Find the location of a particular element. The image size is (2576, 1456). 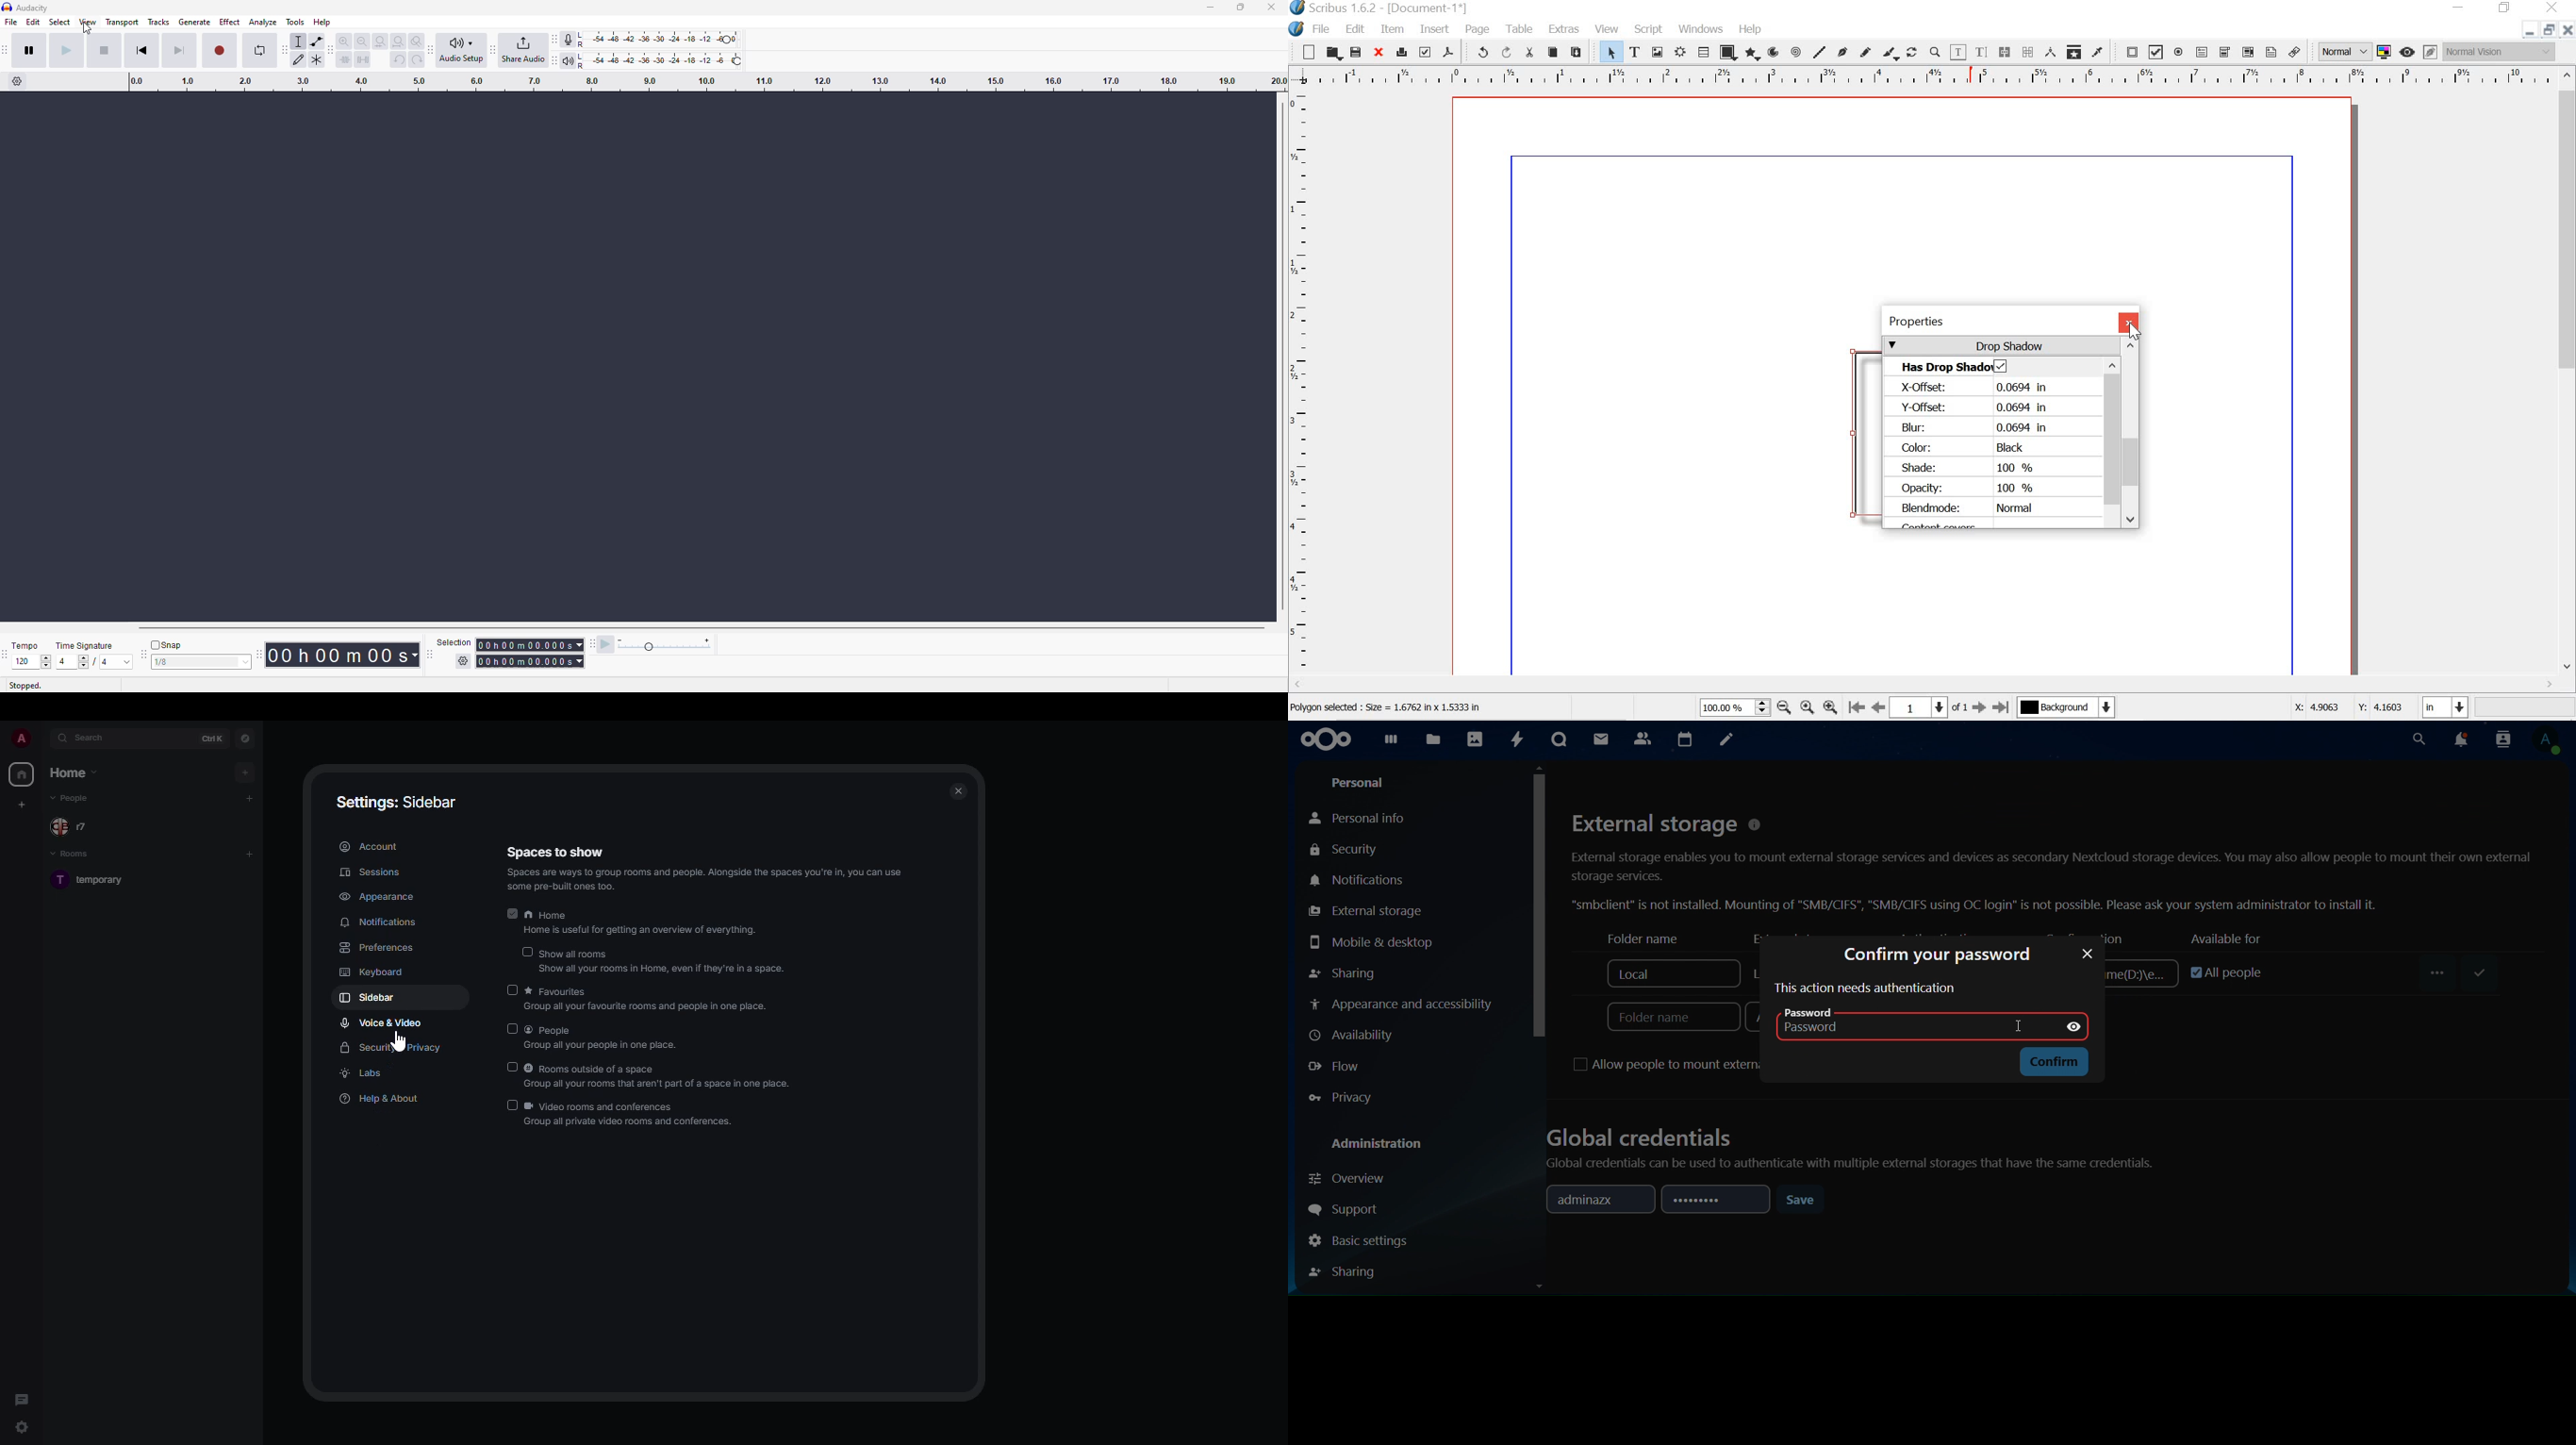

audacity edit toolbar is located at coordinates (333, 48).